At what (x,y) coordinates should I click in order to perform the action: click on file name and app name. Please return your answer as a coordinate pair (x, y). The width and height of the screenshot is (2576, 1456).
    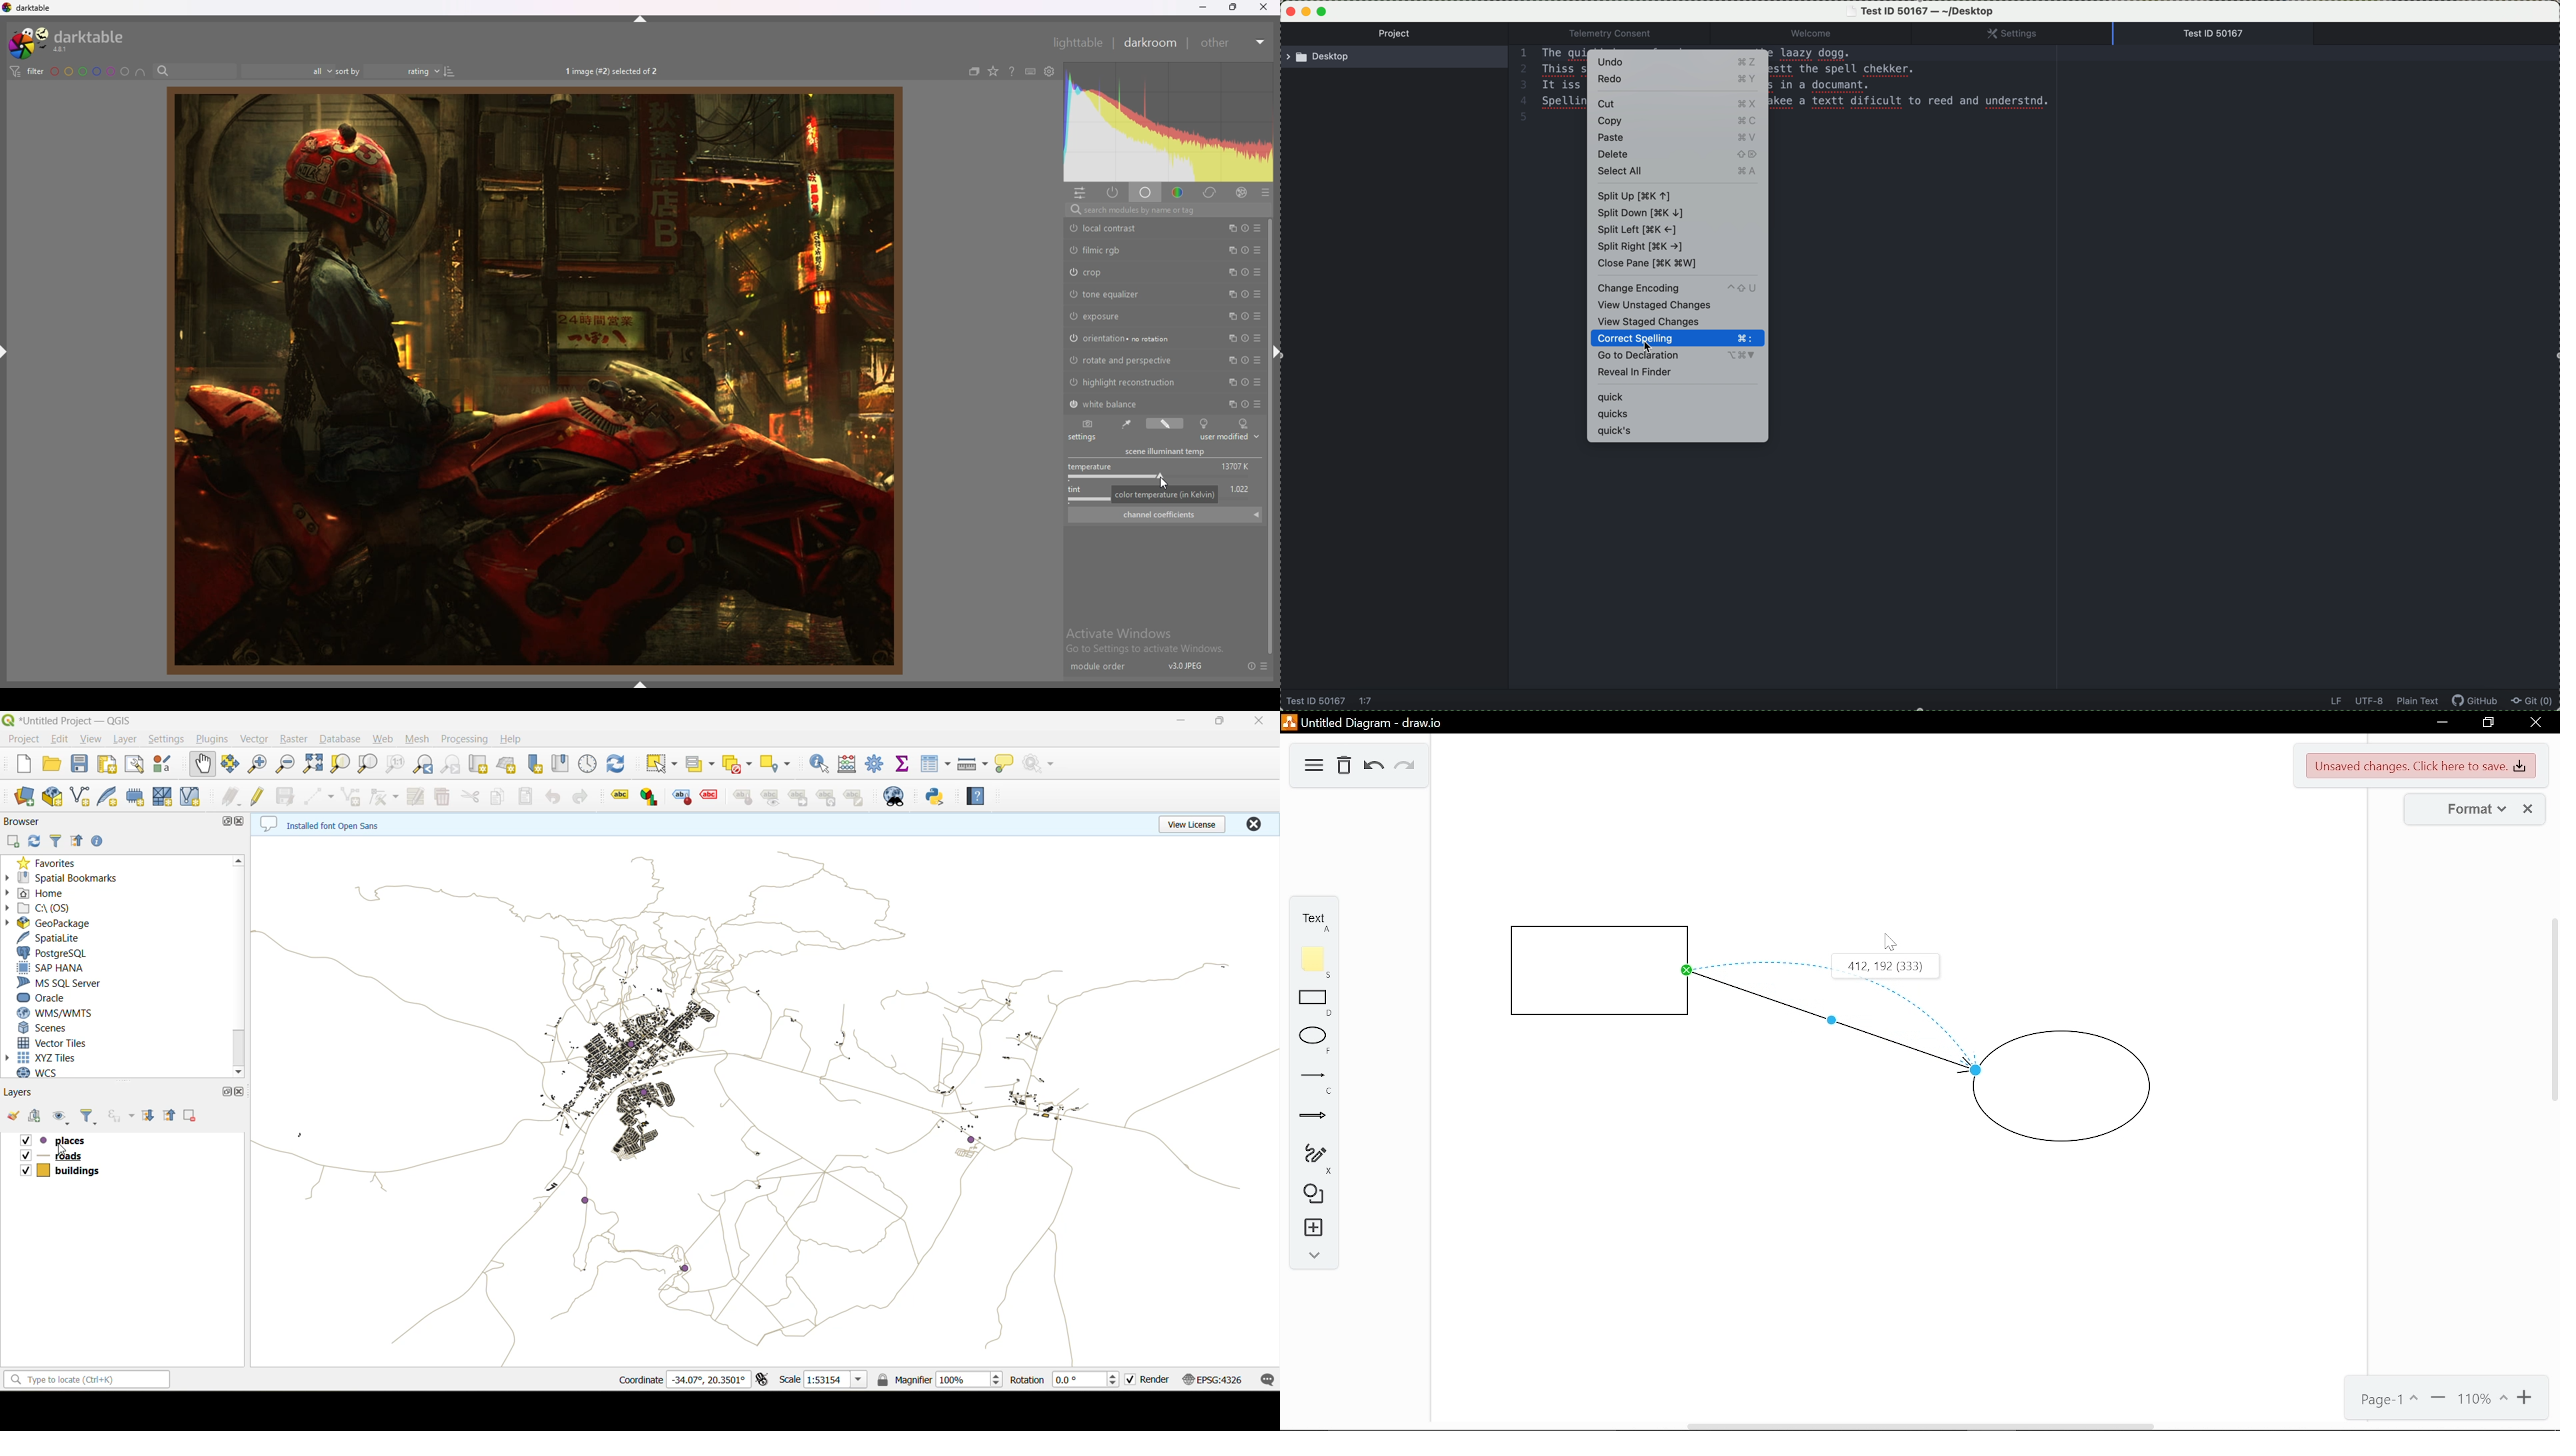
    Looking at the image, I should click on (75, 719).